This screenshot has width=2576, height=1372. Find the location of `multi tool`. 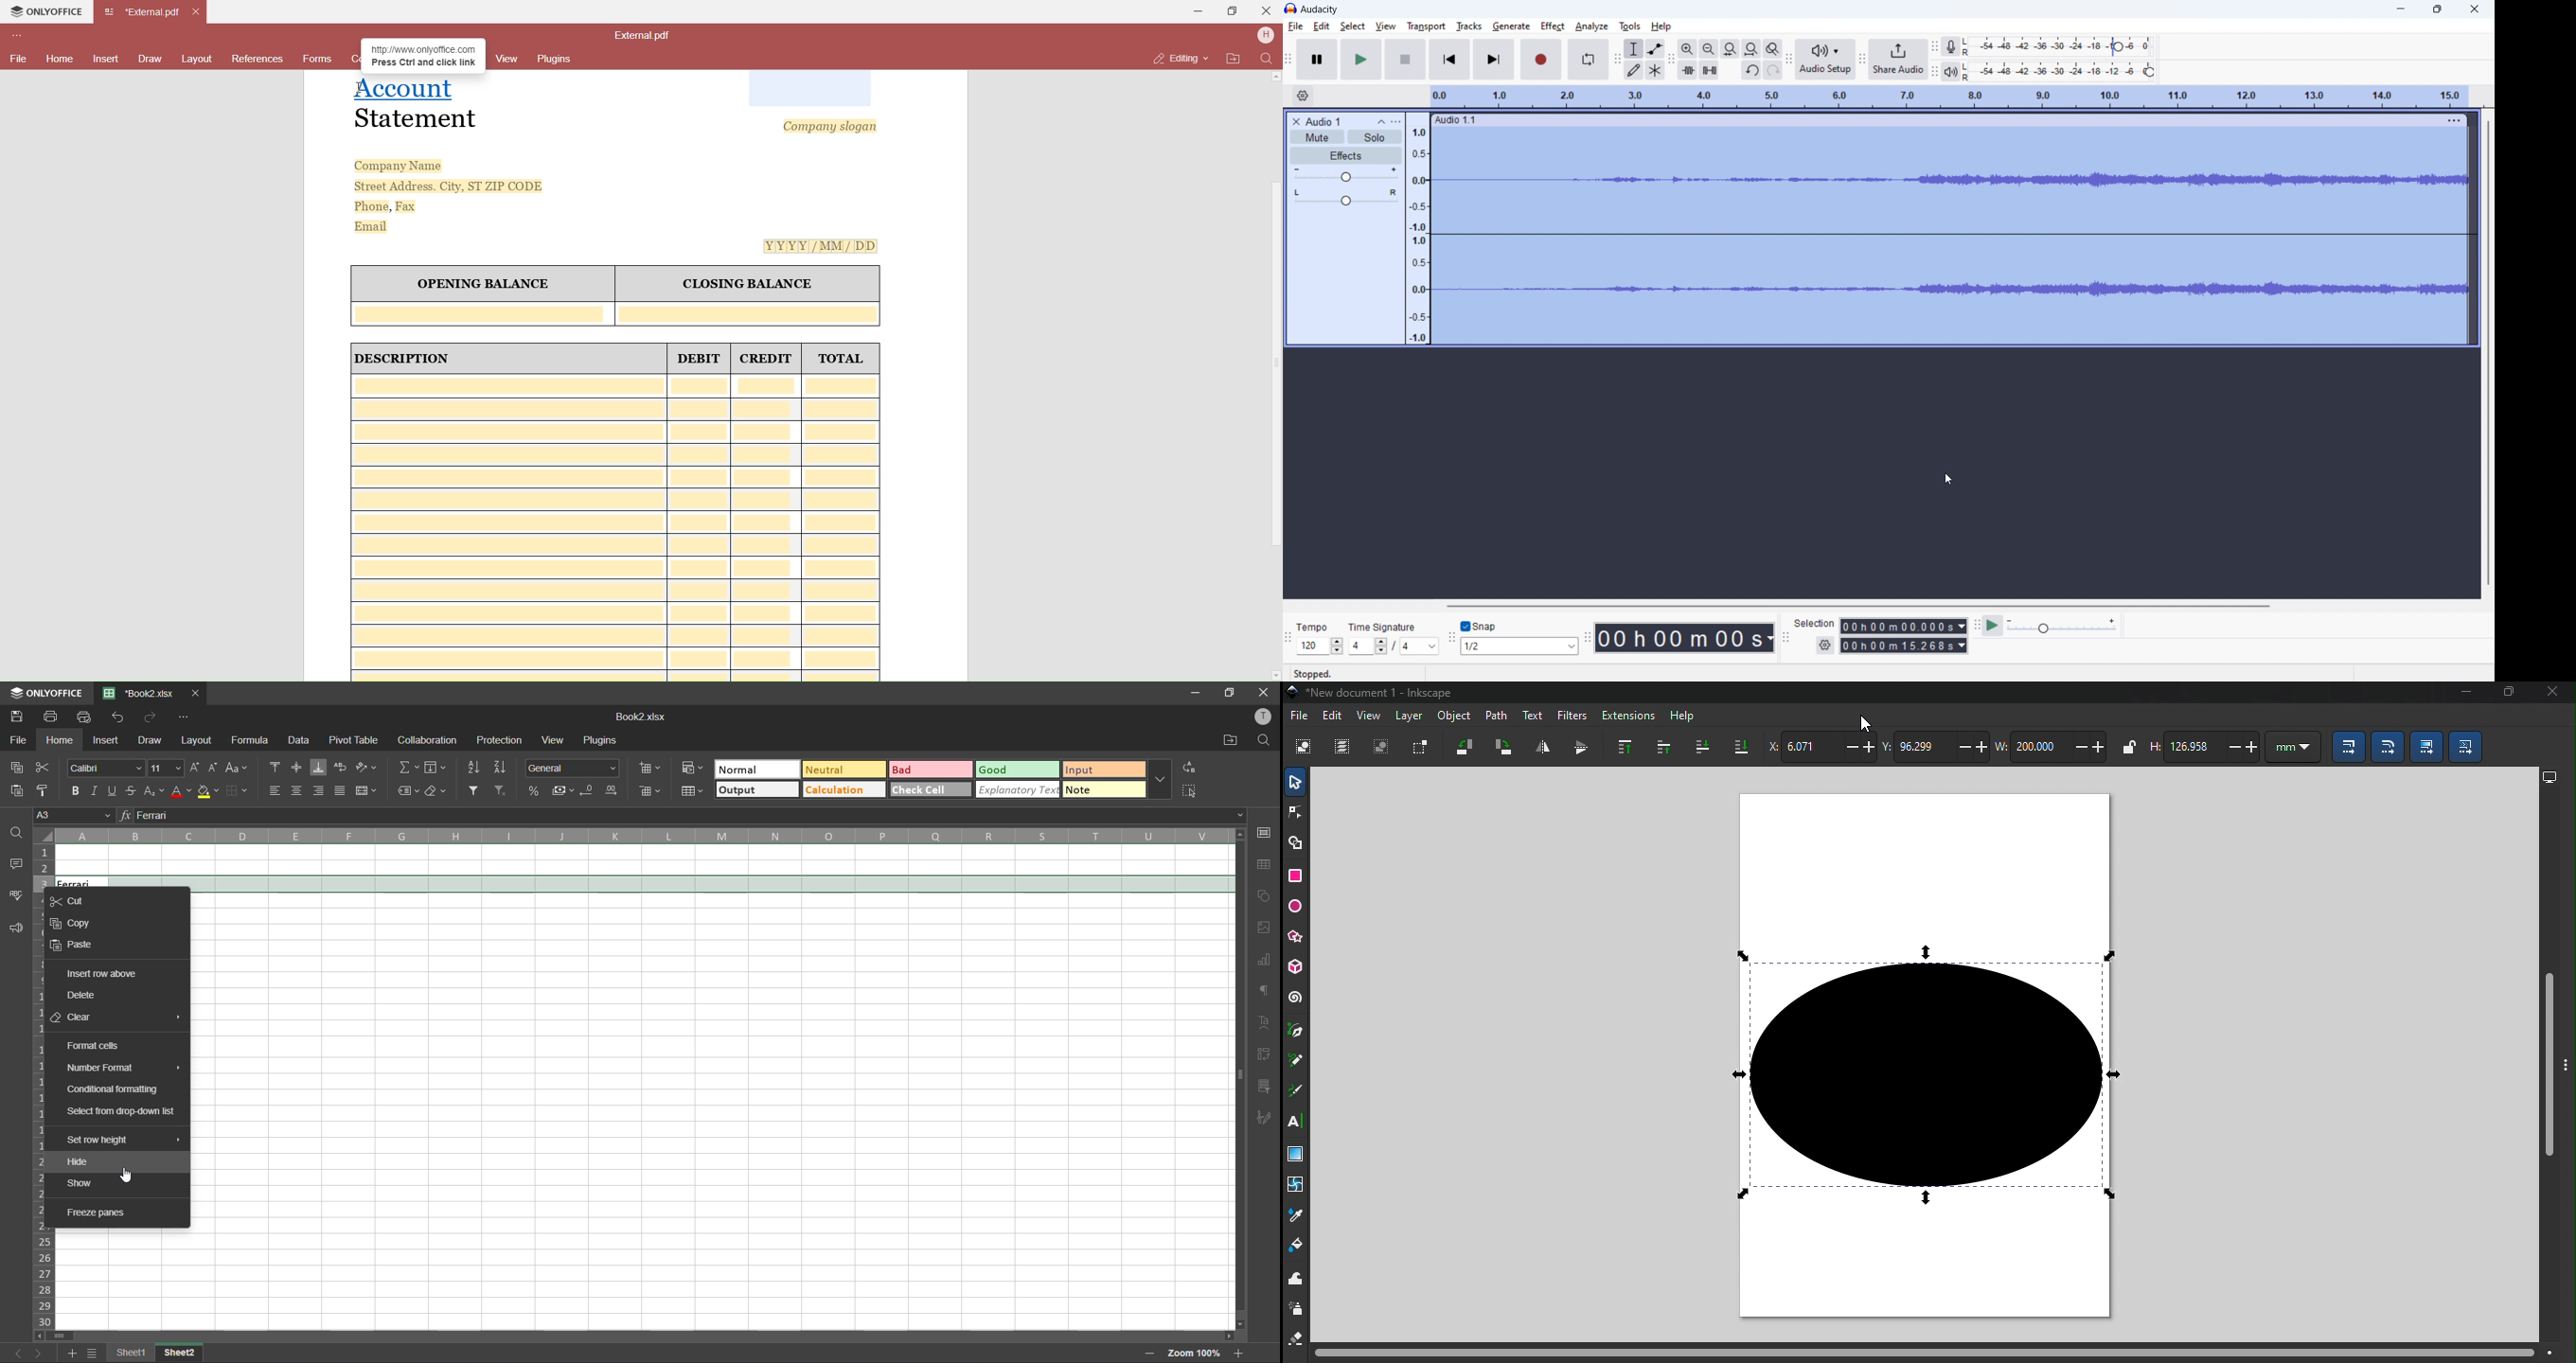

multi tool is located at coordinates (1656, 70).